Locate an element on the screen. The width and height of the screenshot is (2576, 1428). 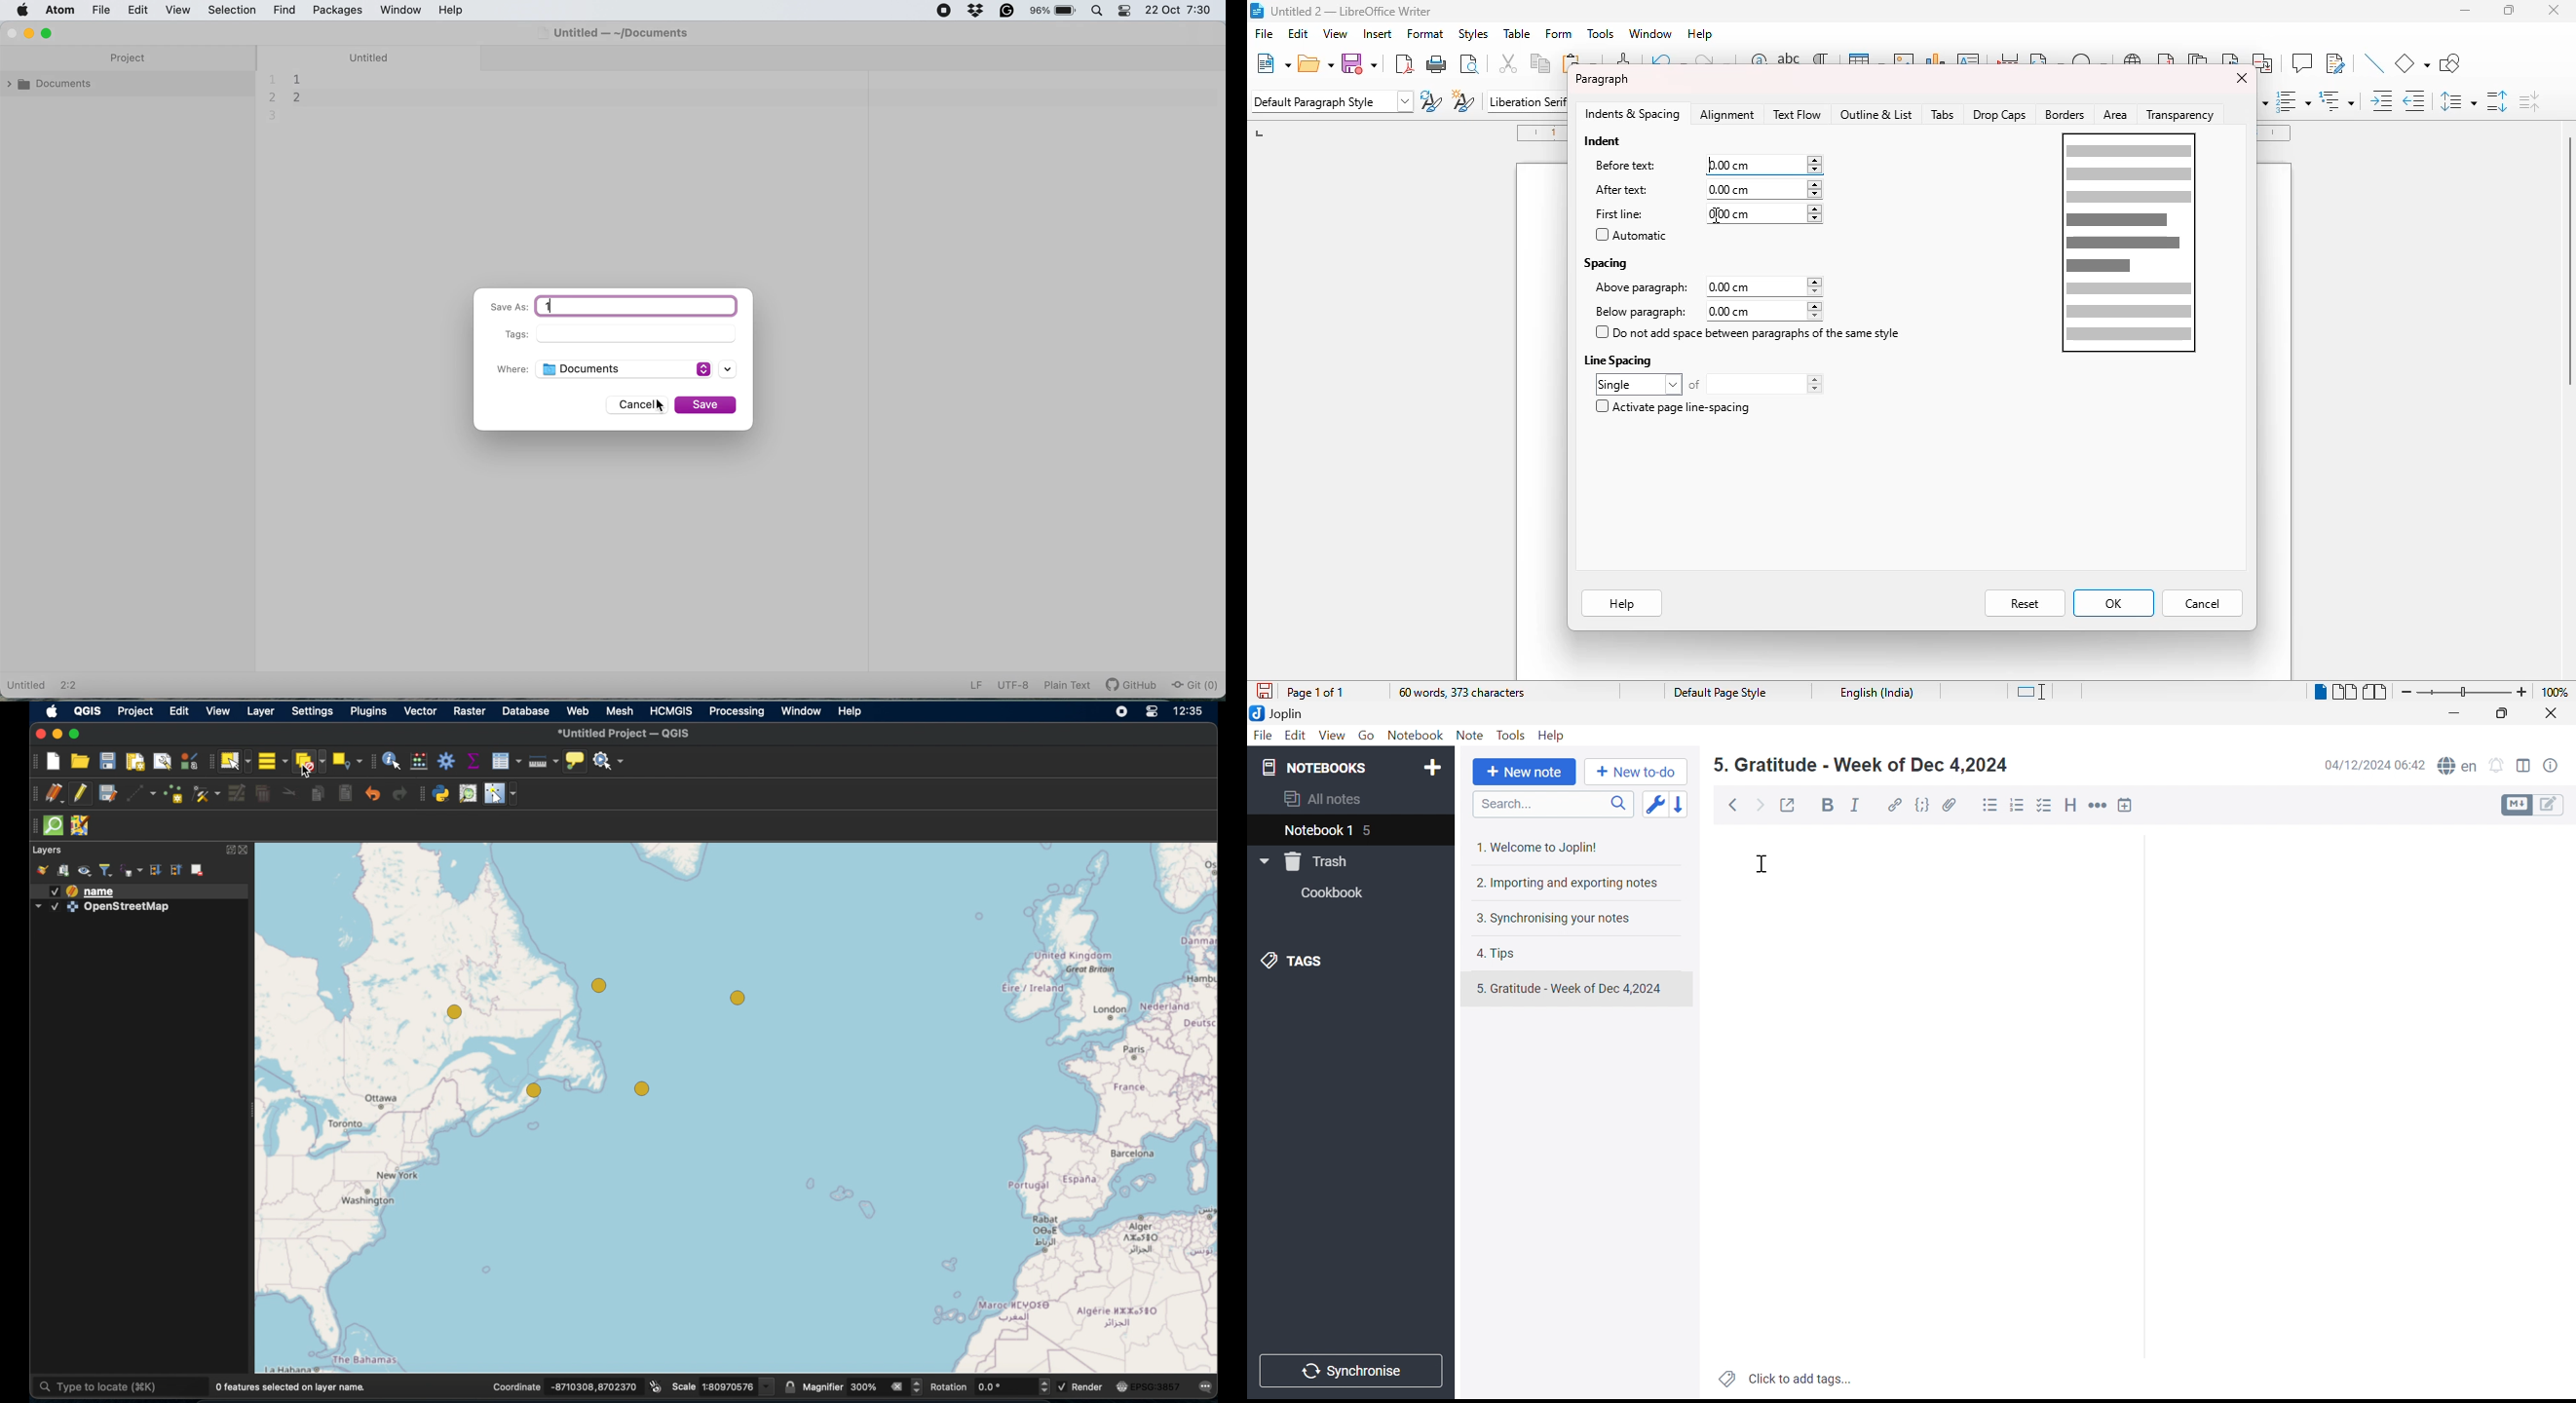
mesh is located at coordinates (620, 712).